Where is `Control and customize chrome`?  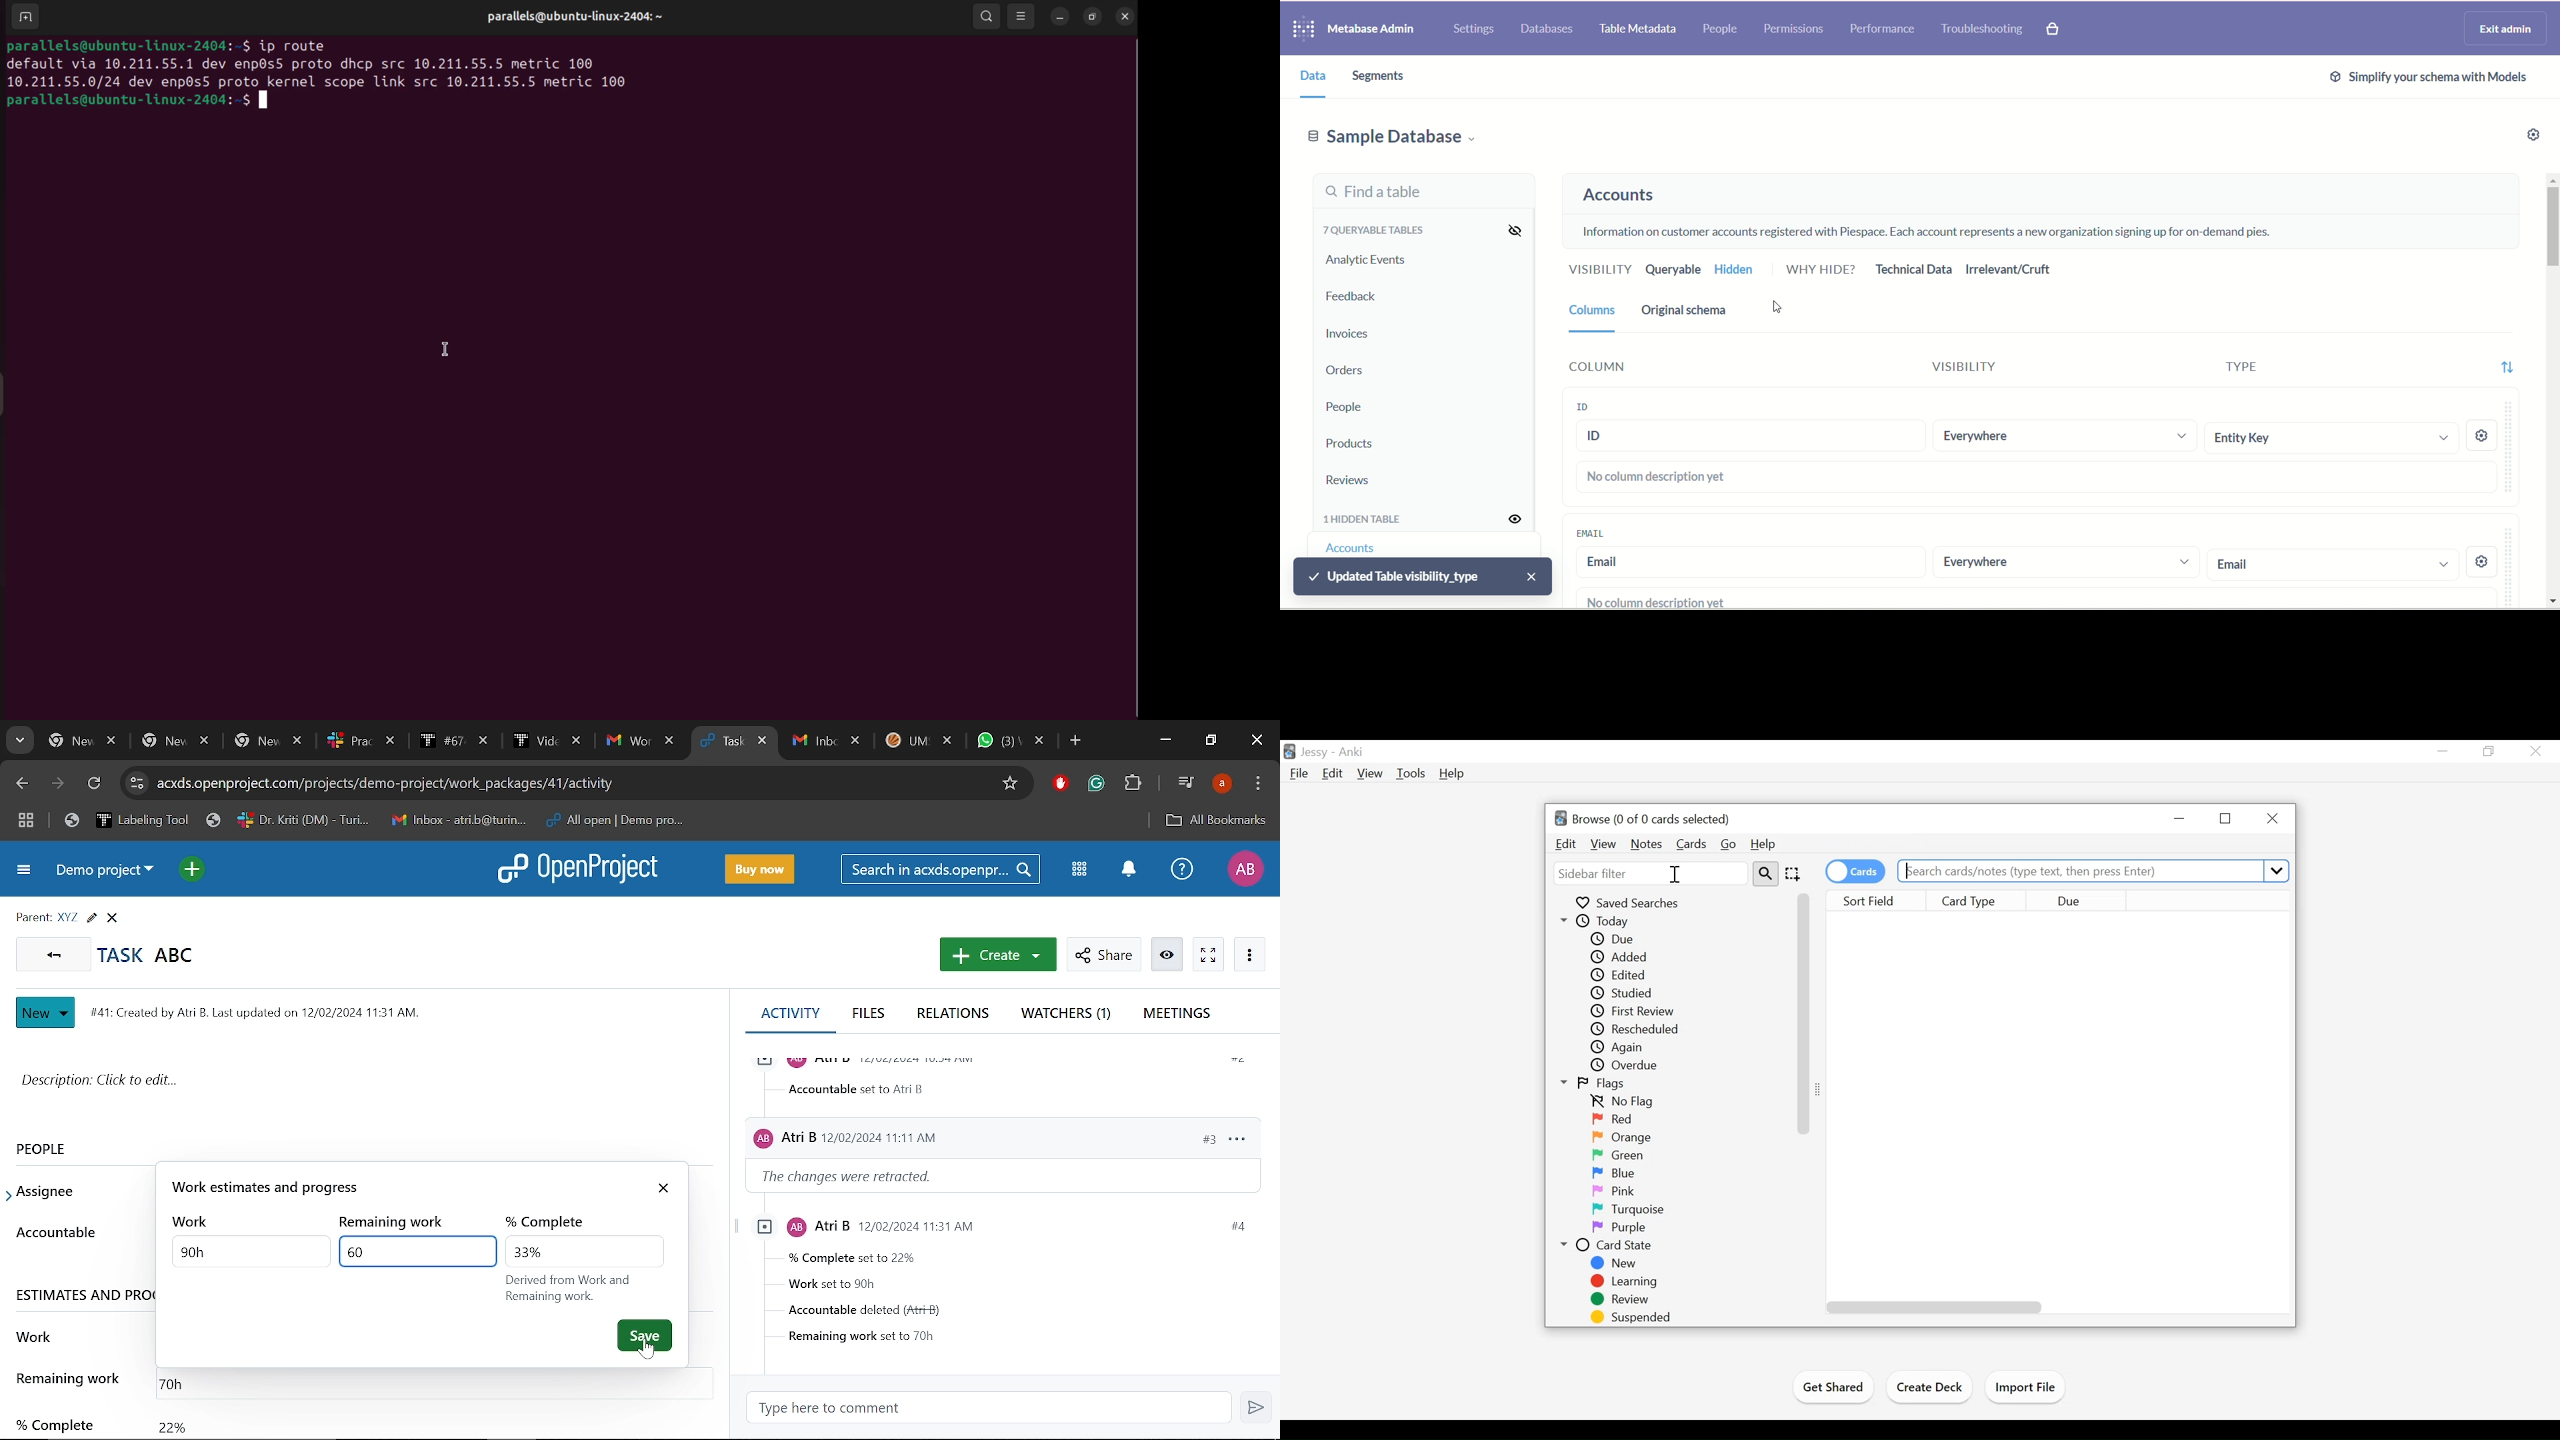
Control and customize chrome is located at coordinates (1258, 784).